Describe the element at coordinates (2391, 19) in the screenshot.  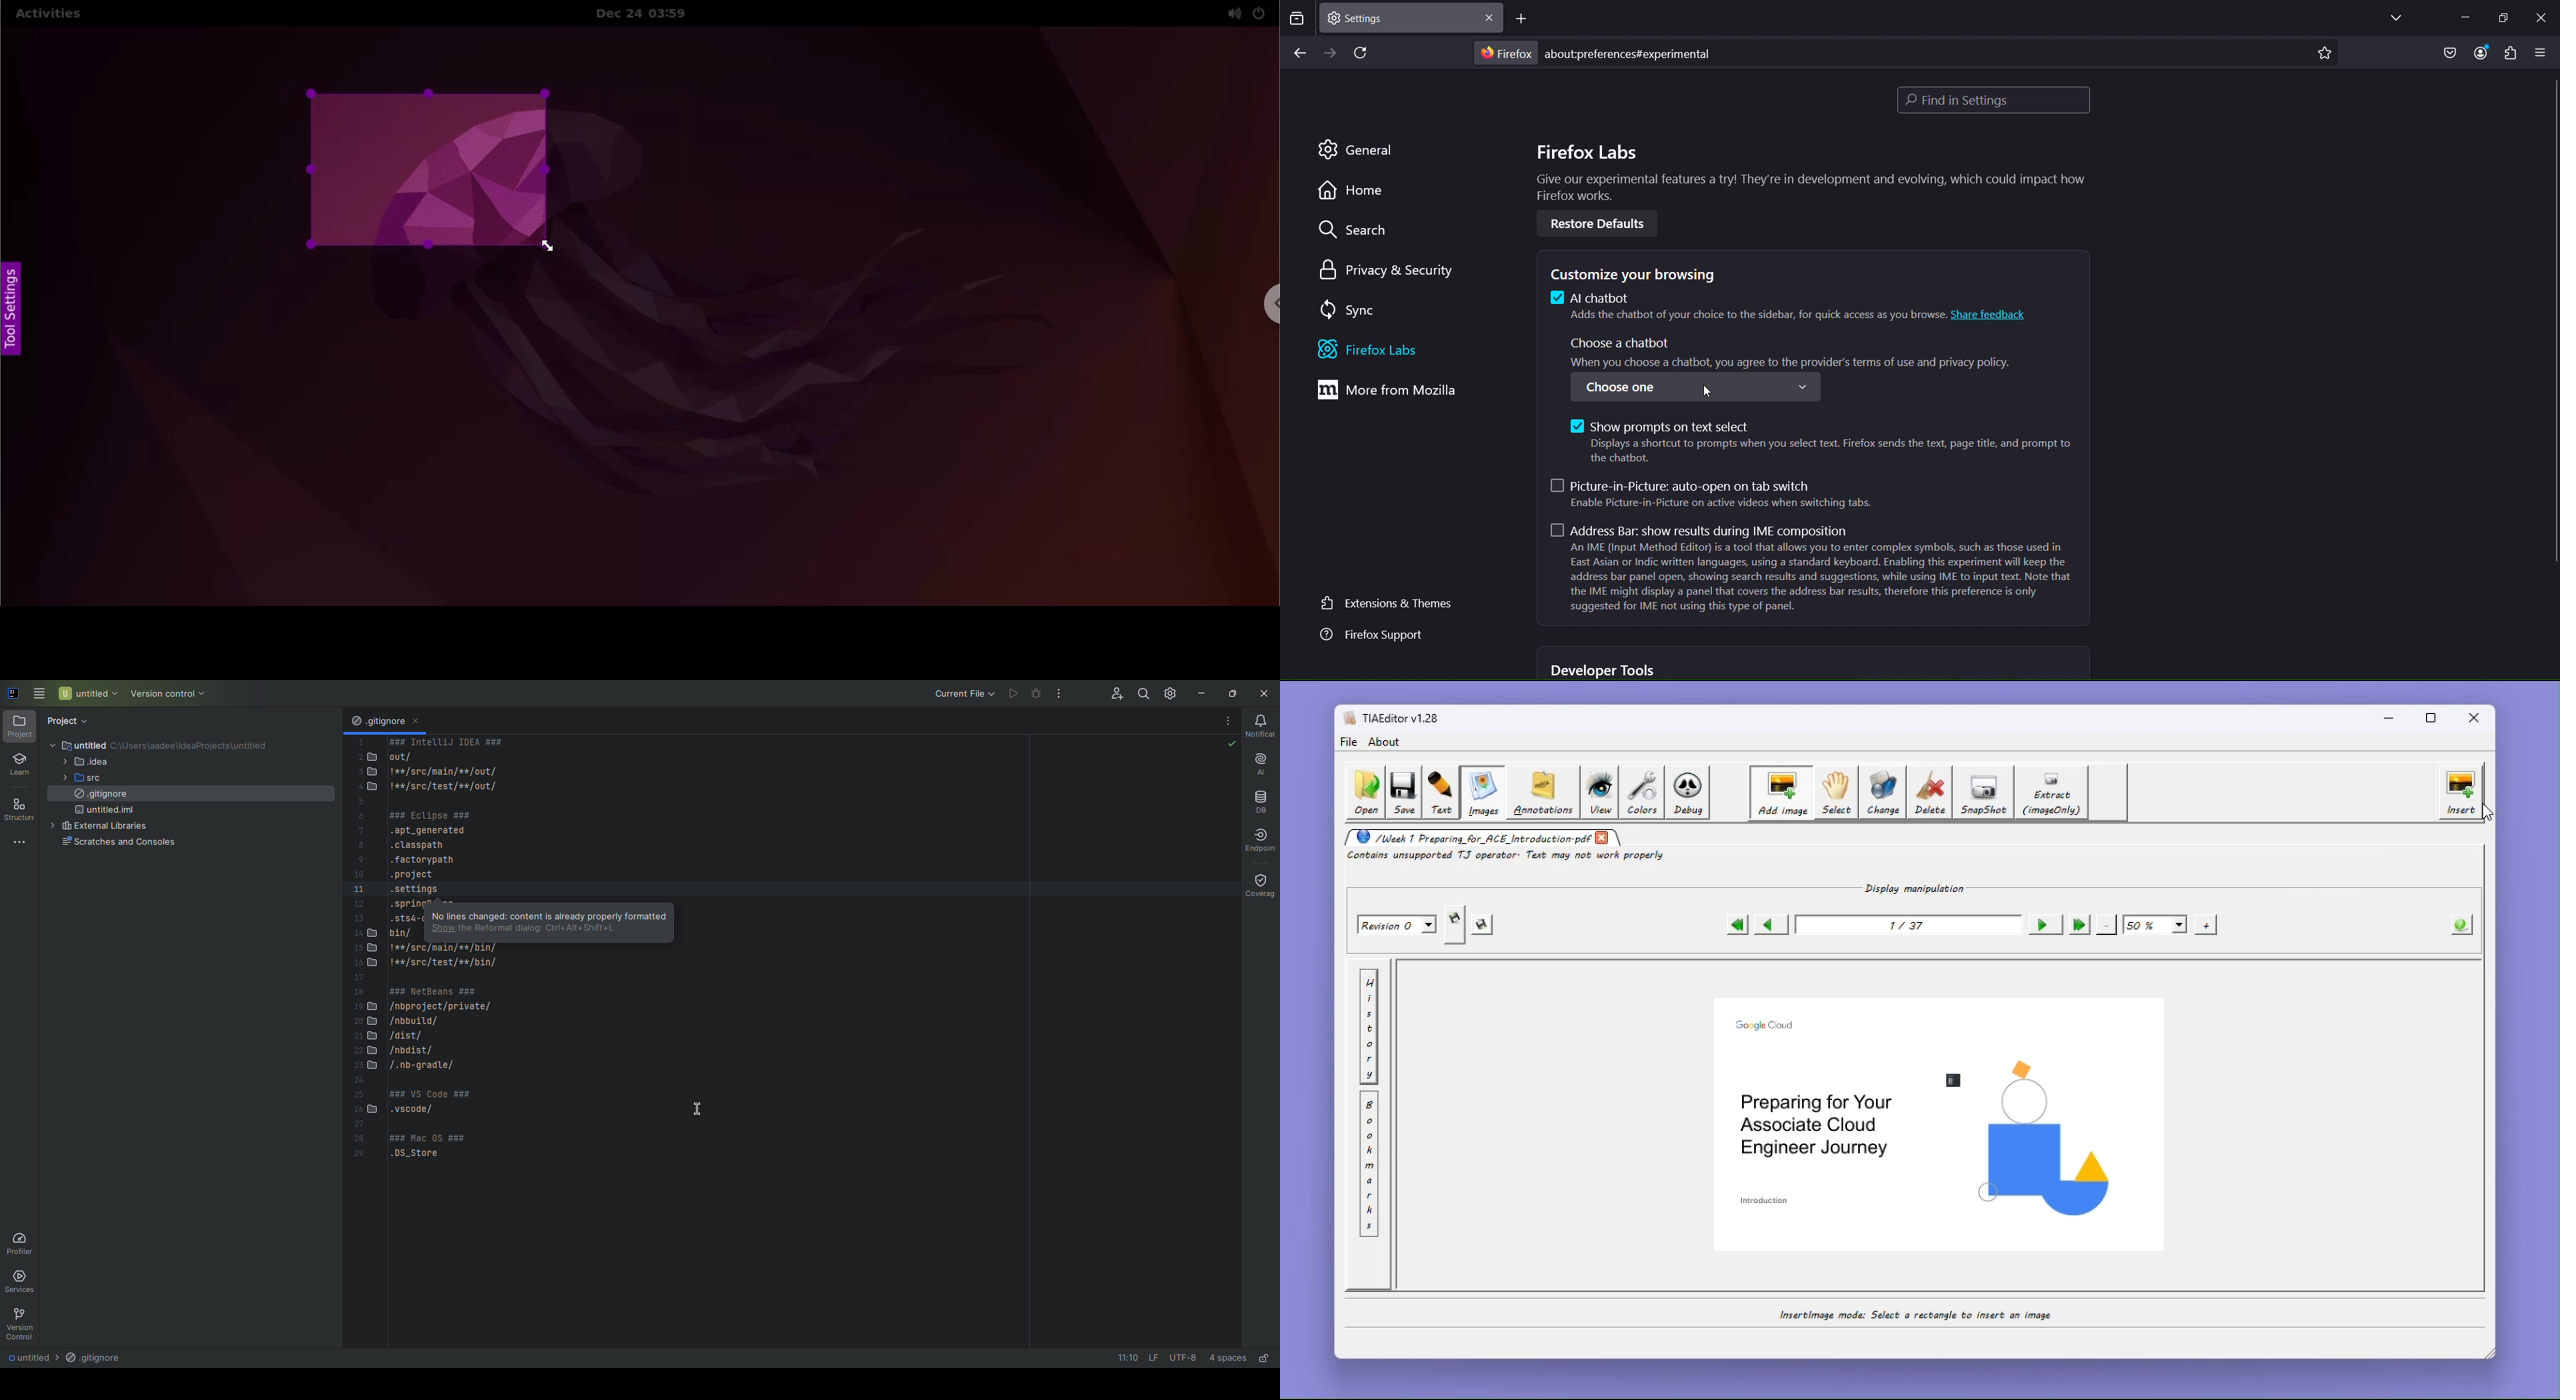
I see `list all tabs` at that location.